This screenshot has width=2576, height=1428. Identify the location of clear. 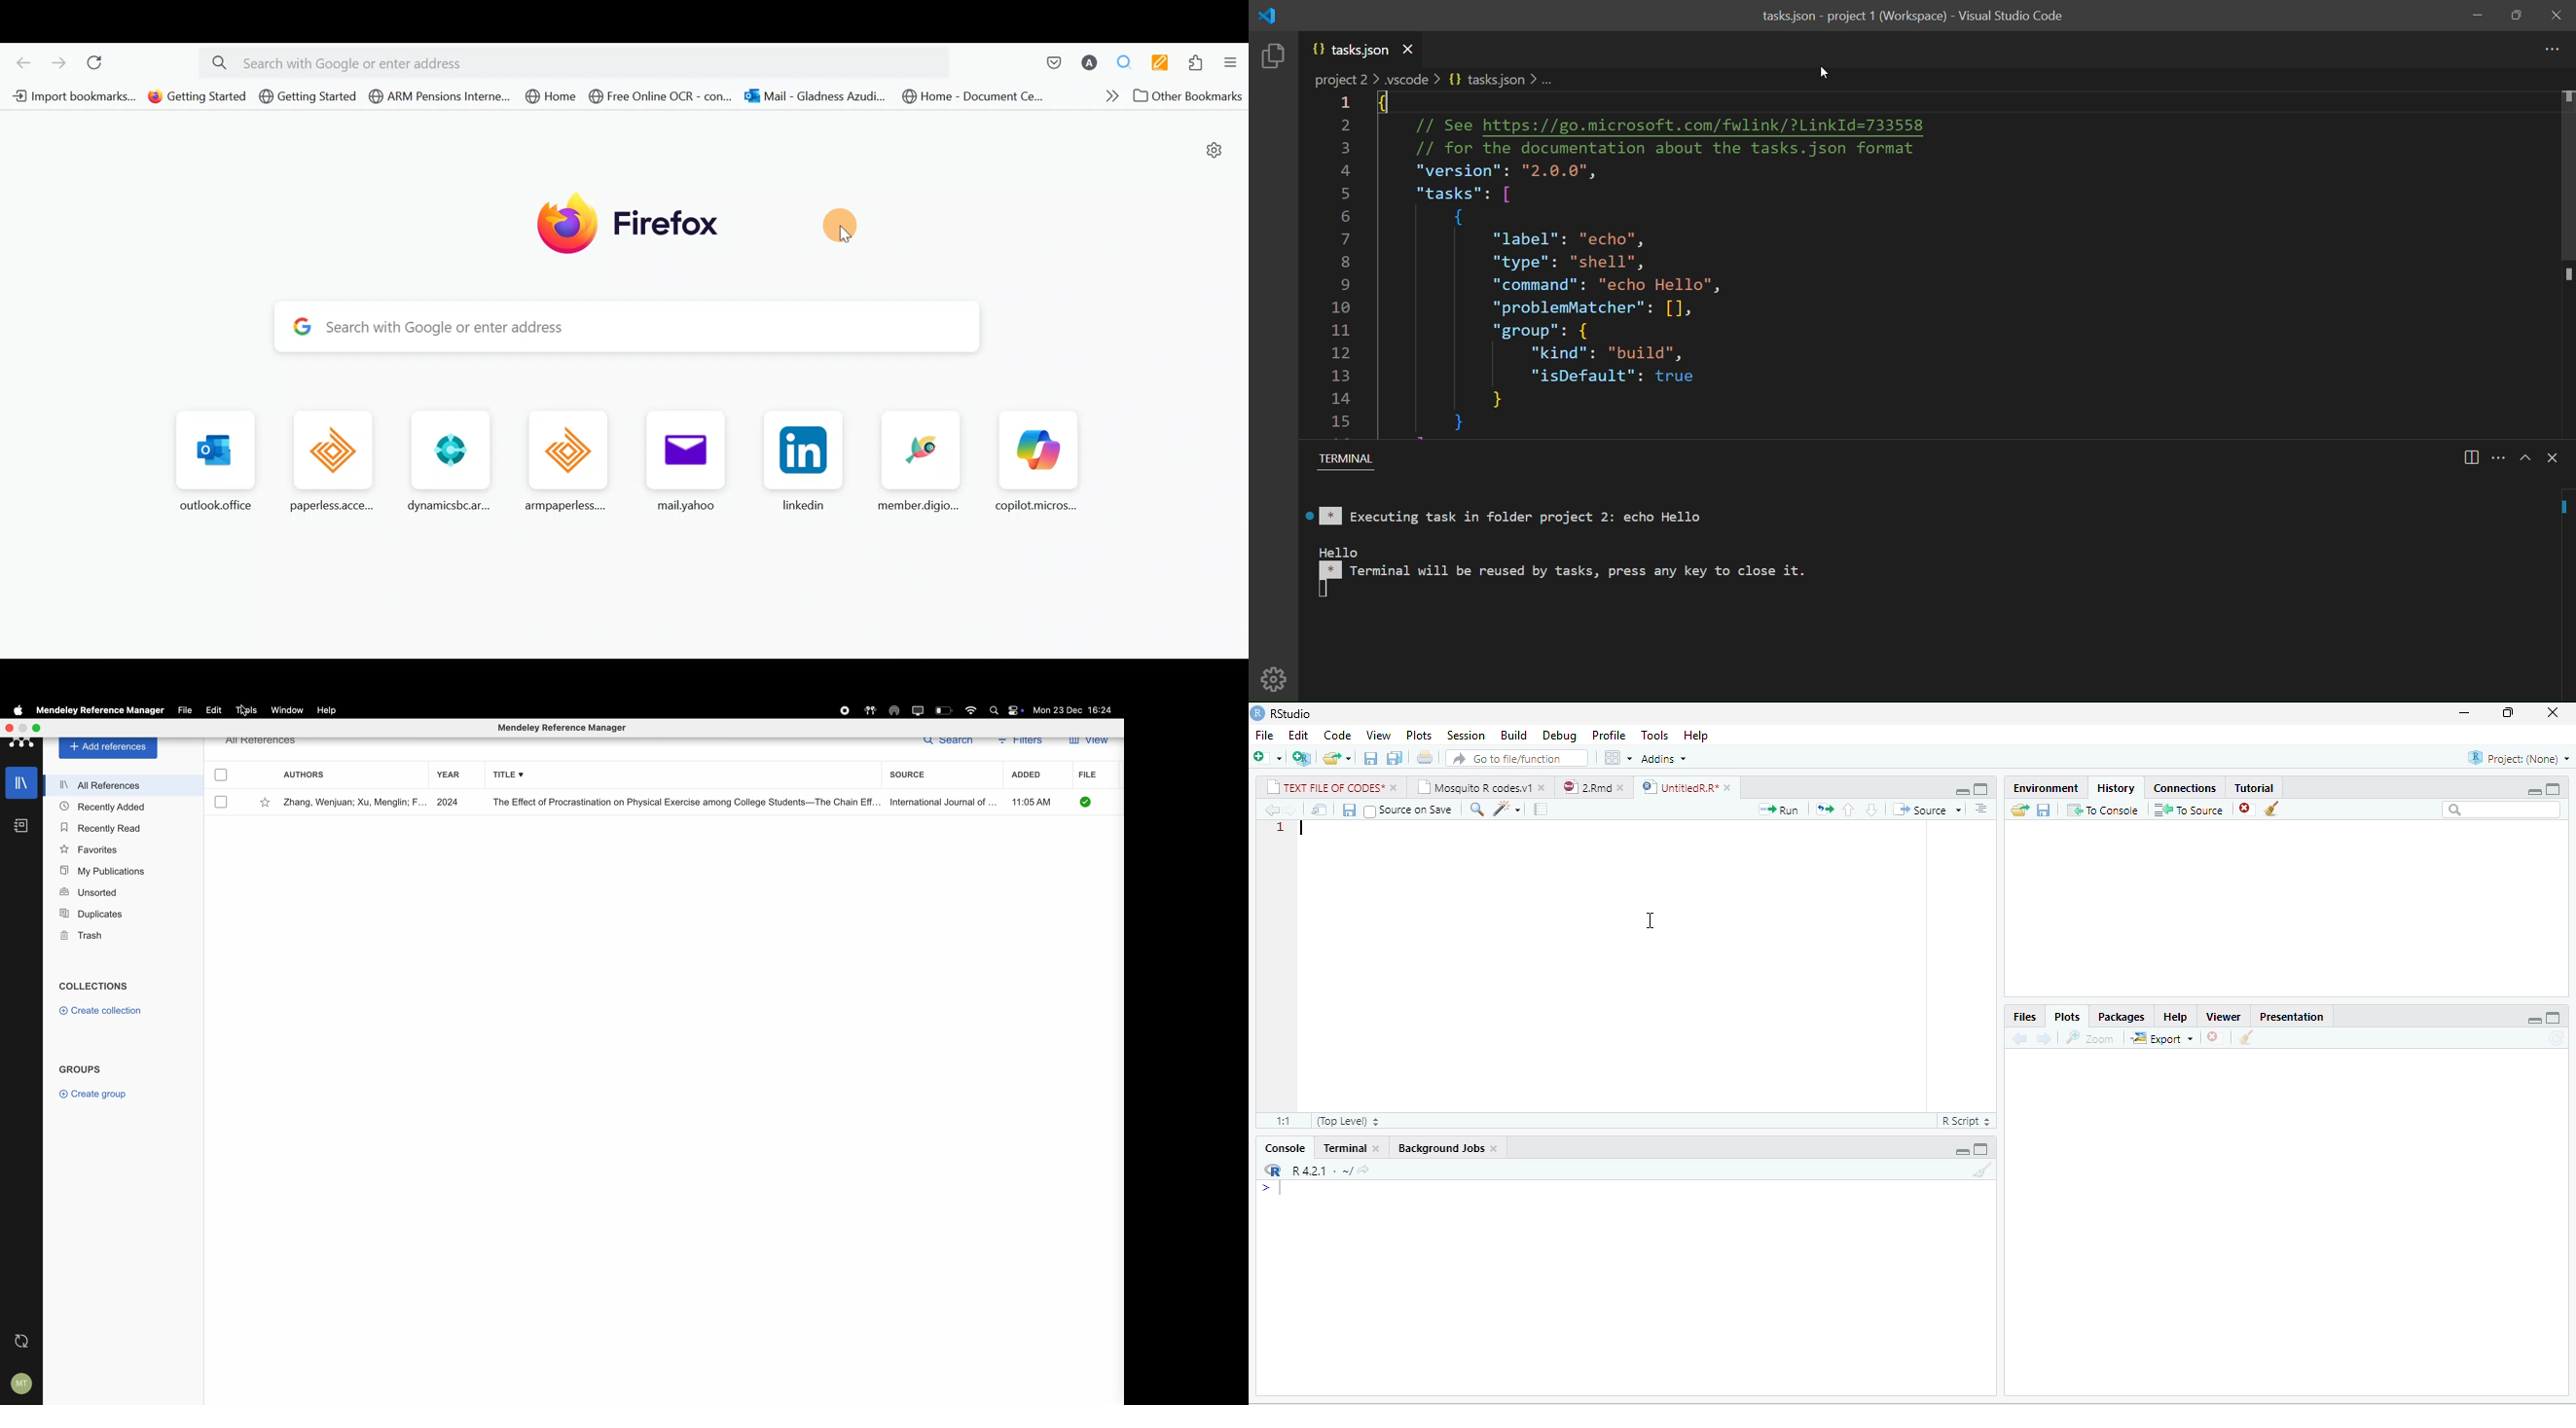
(1983, 1170).